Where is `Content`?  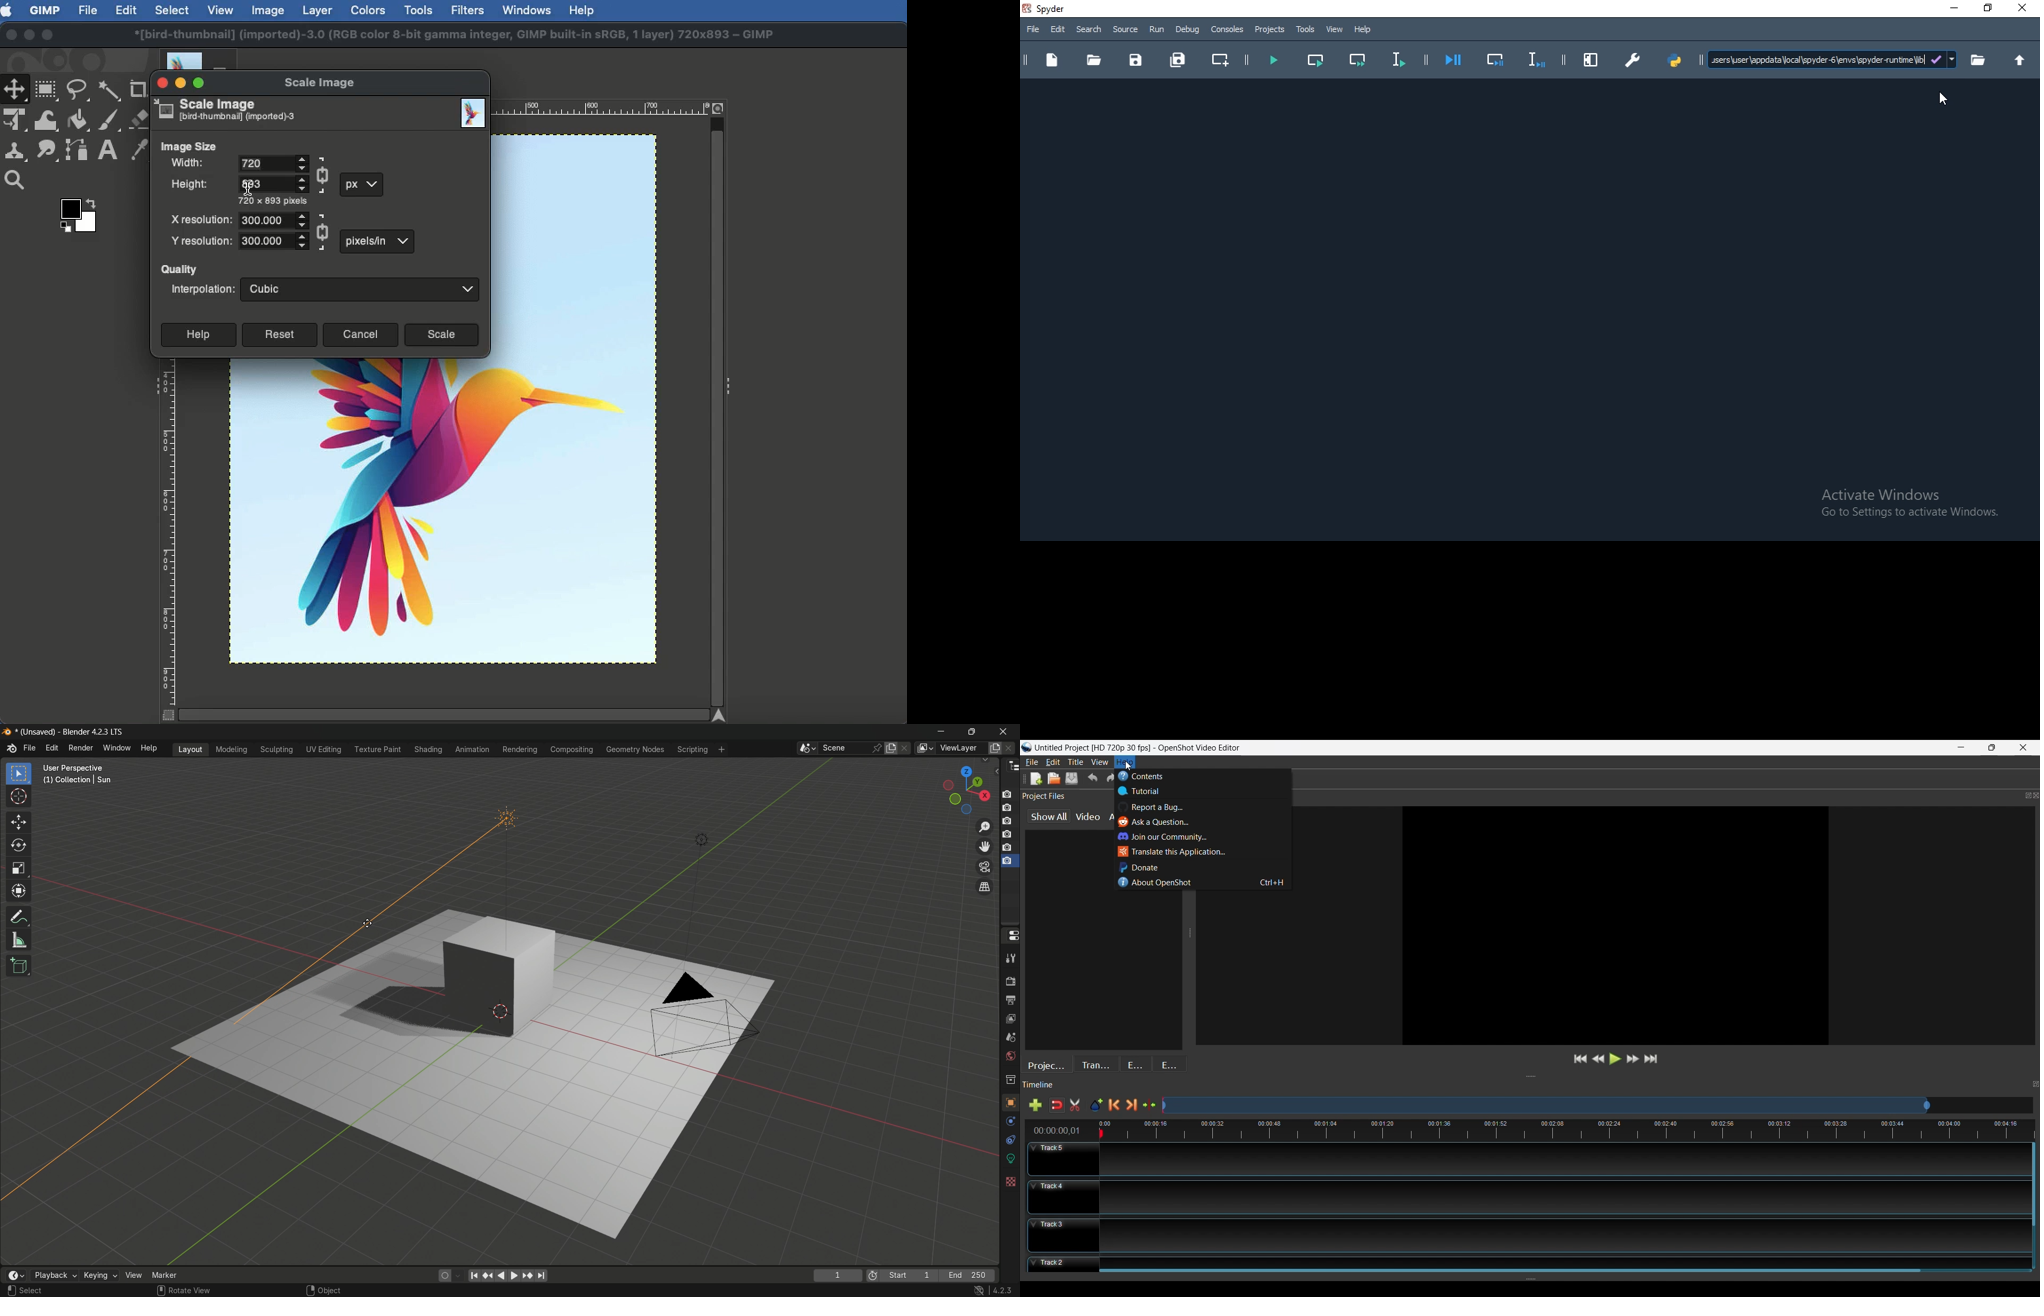
Content is located at coordinates (1163, 776).